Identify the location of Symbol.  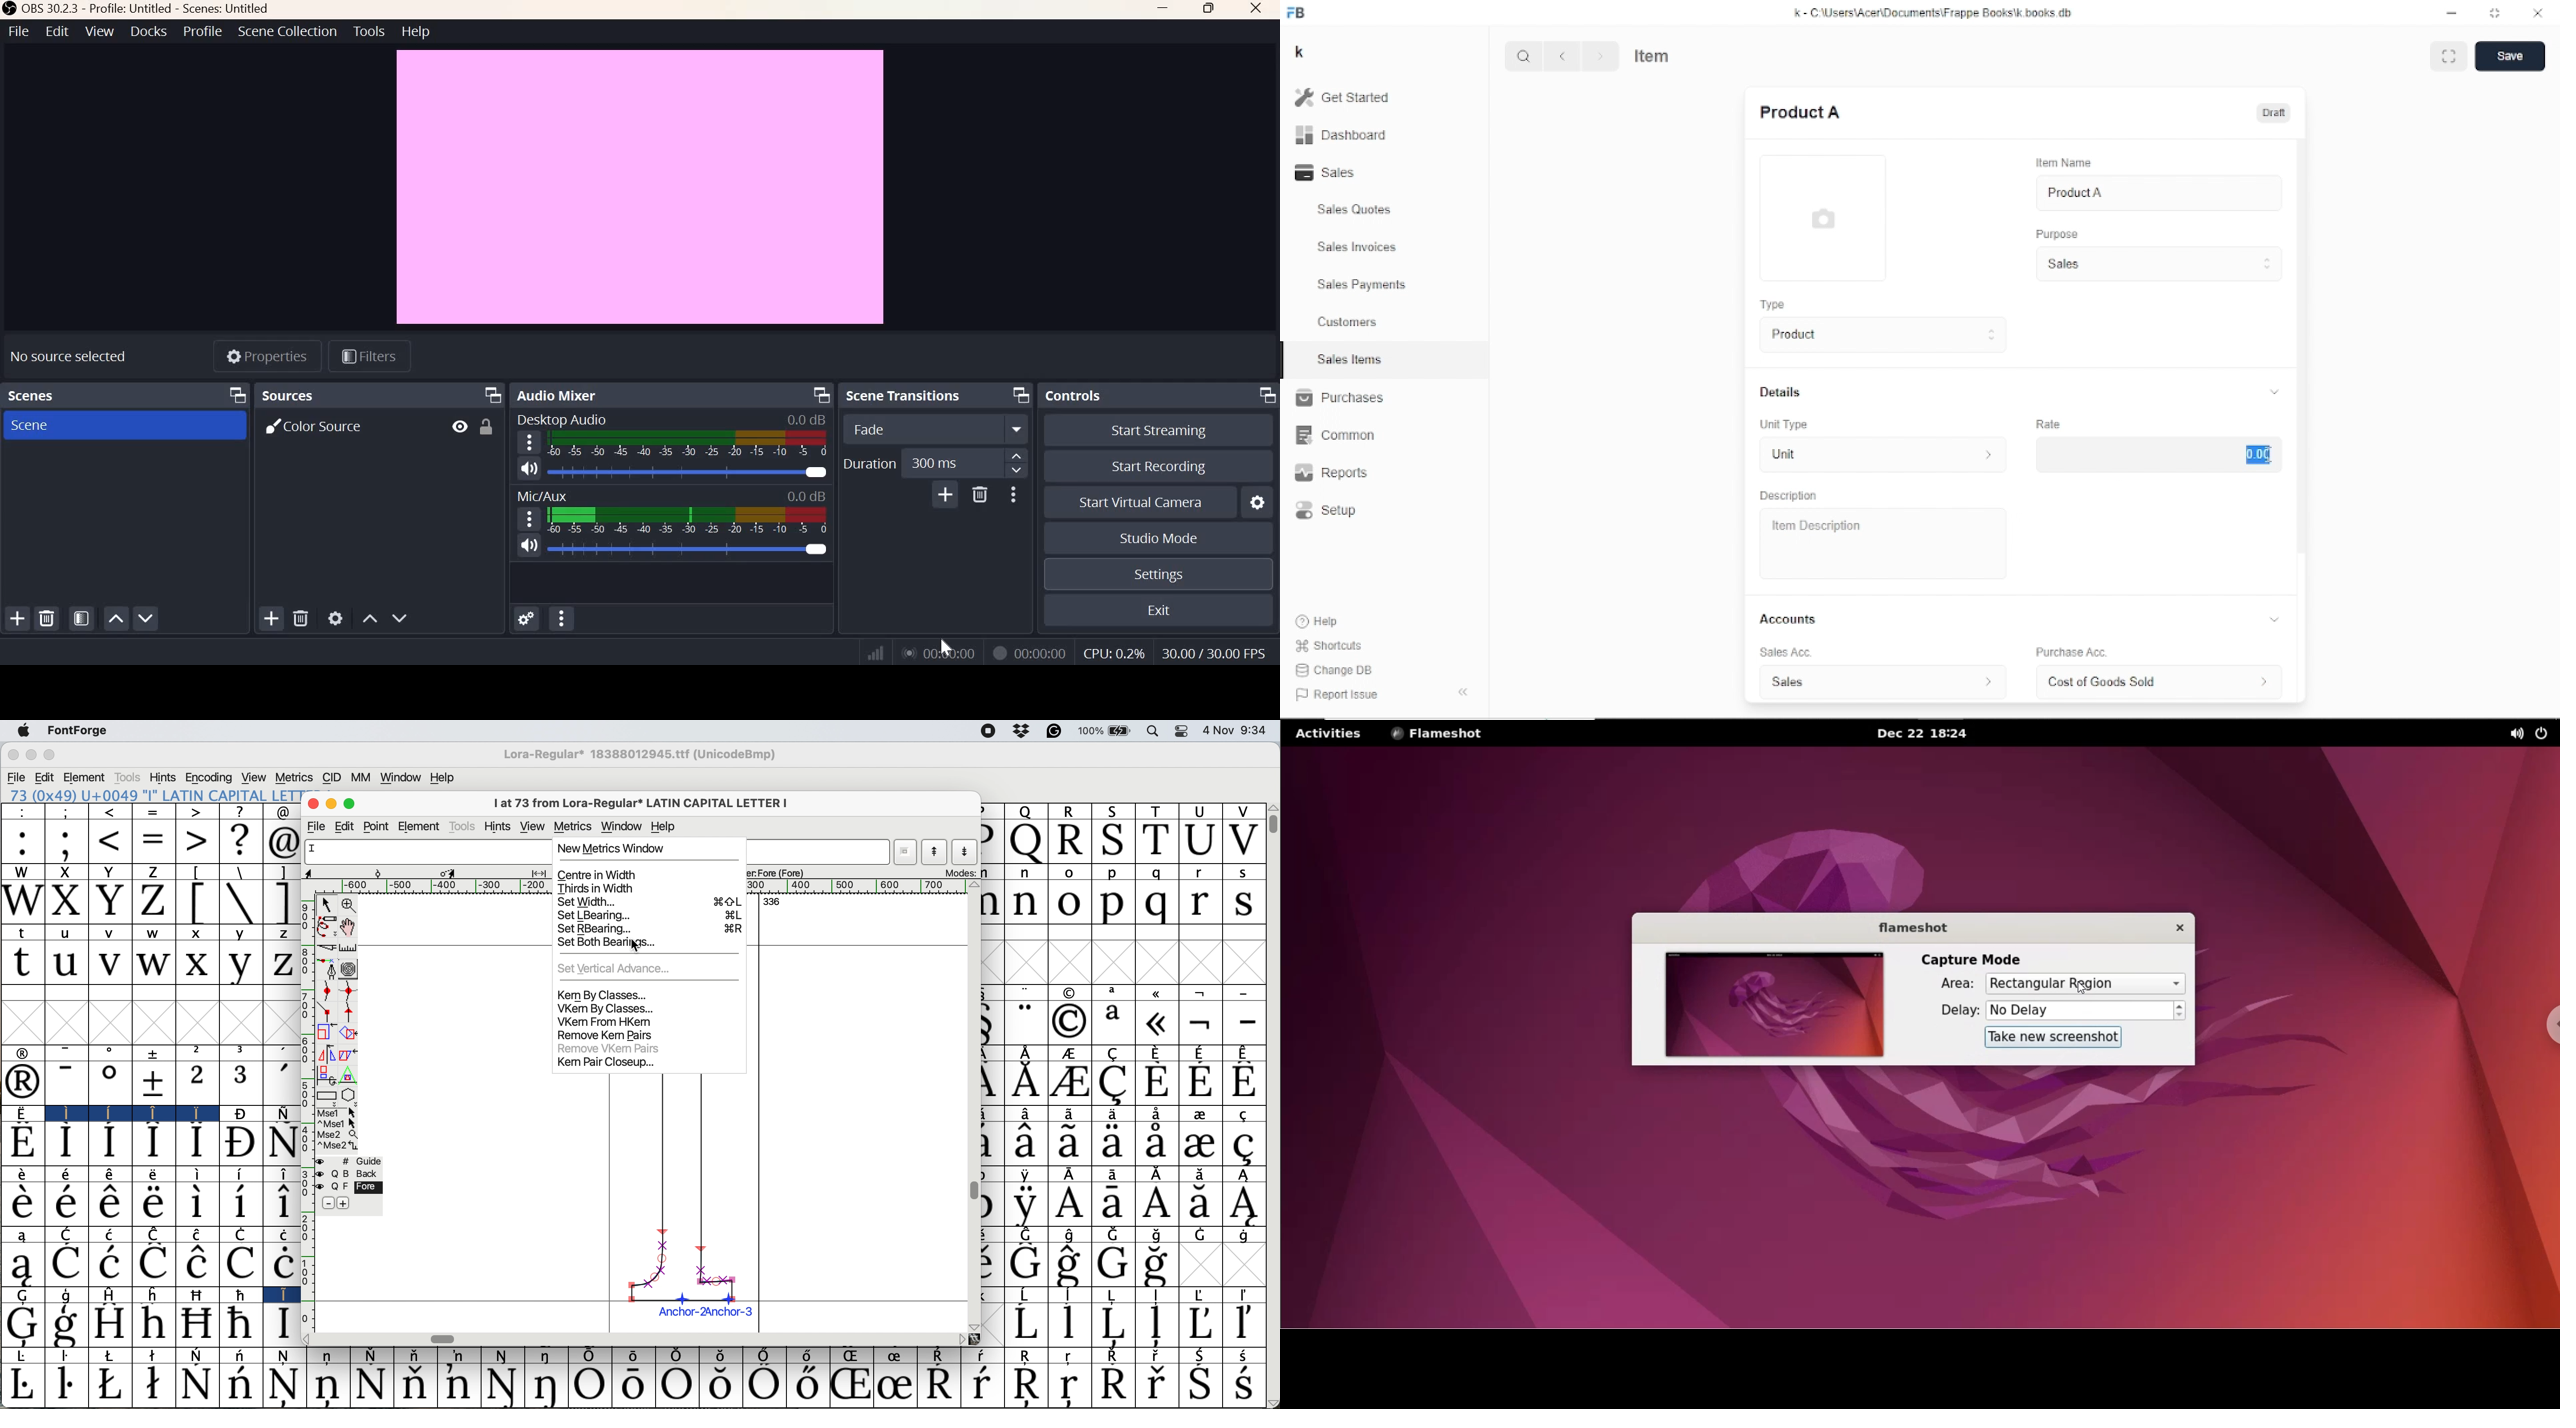
(413, 1385).